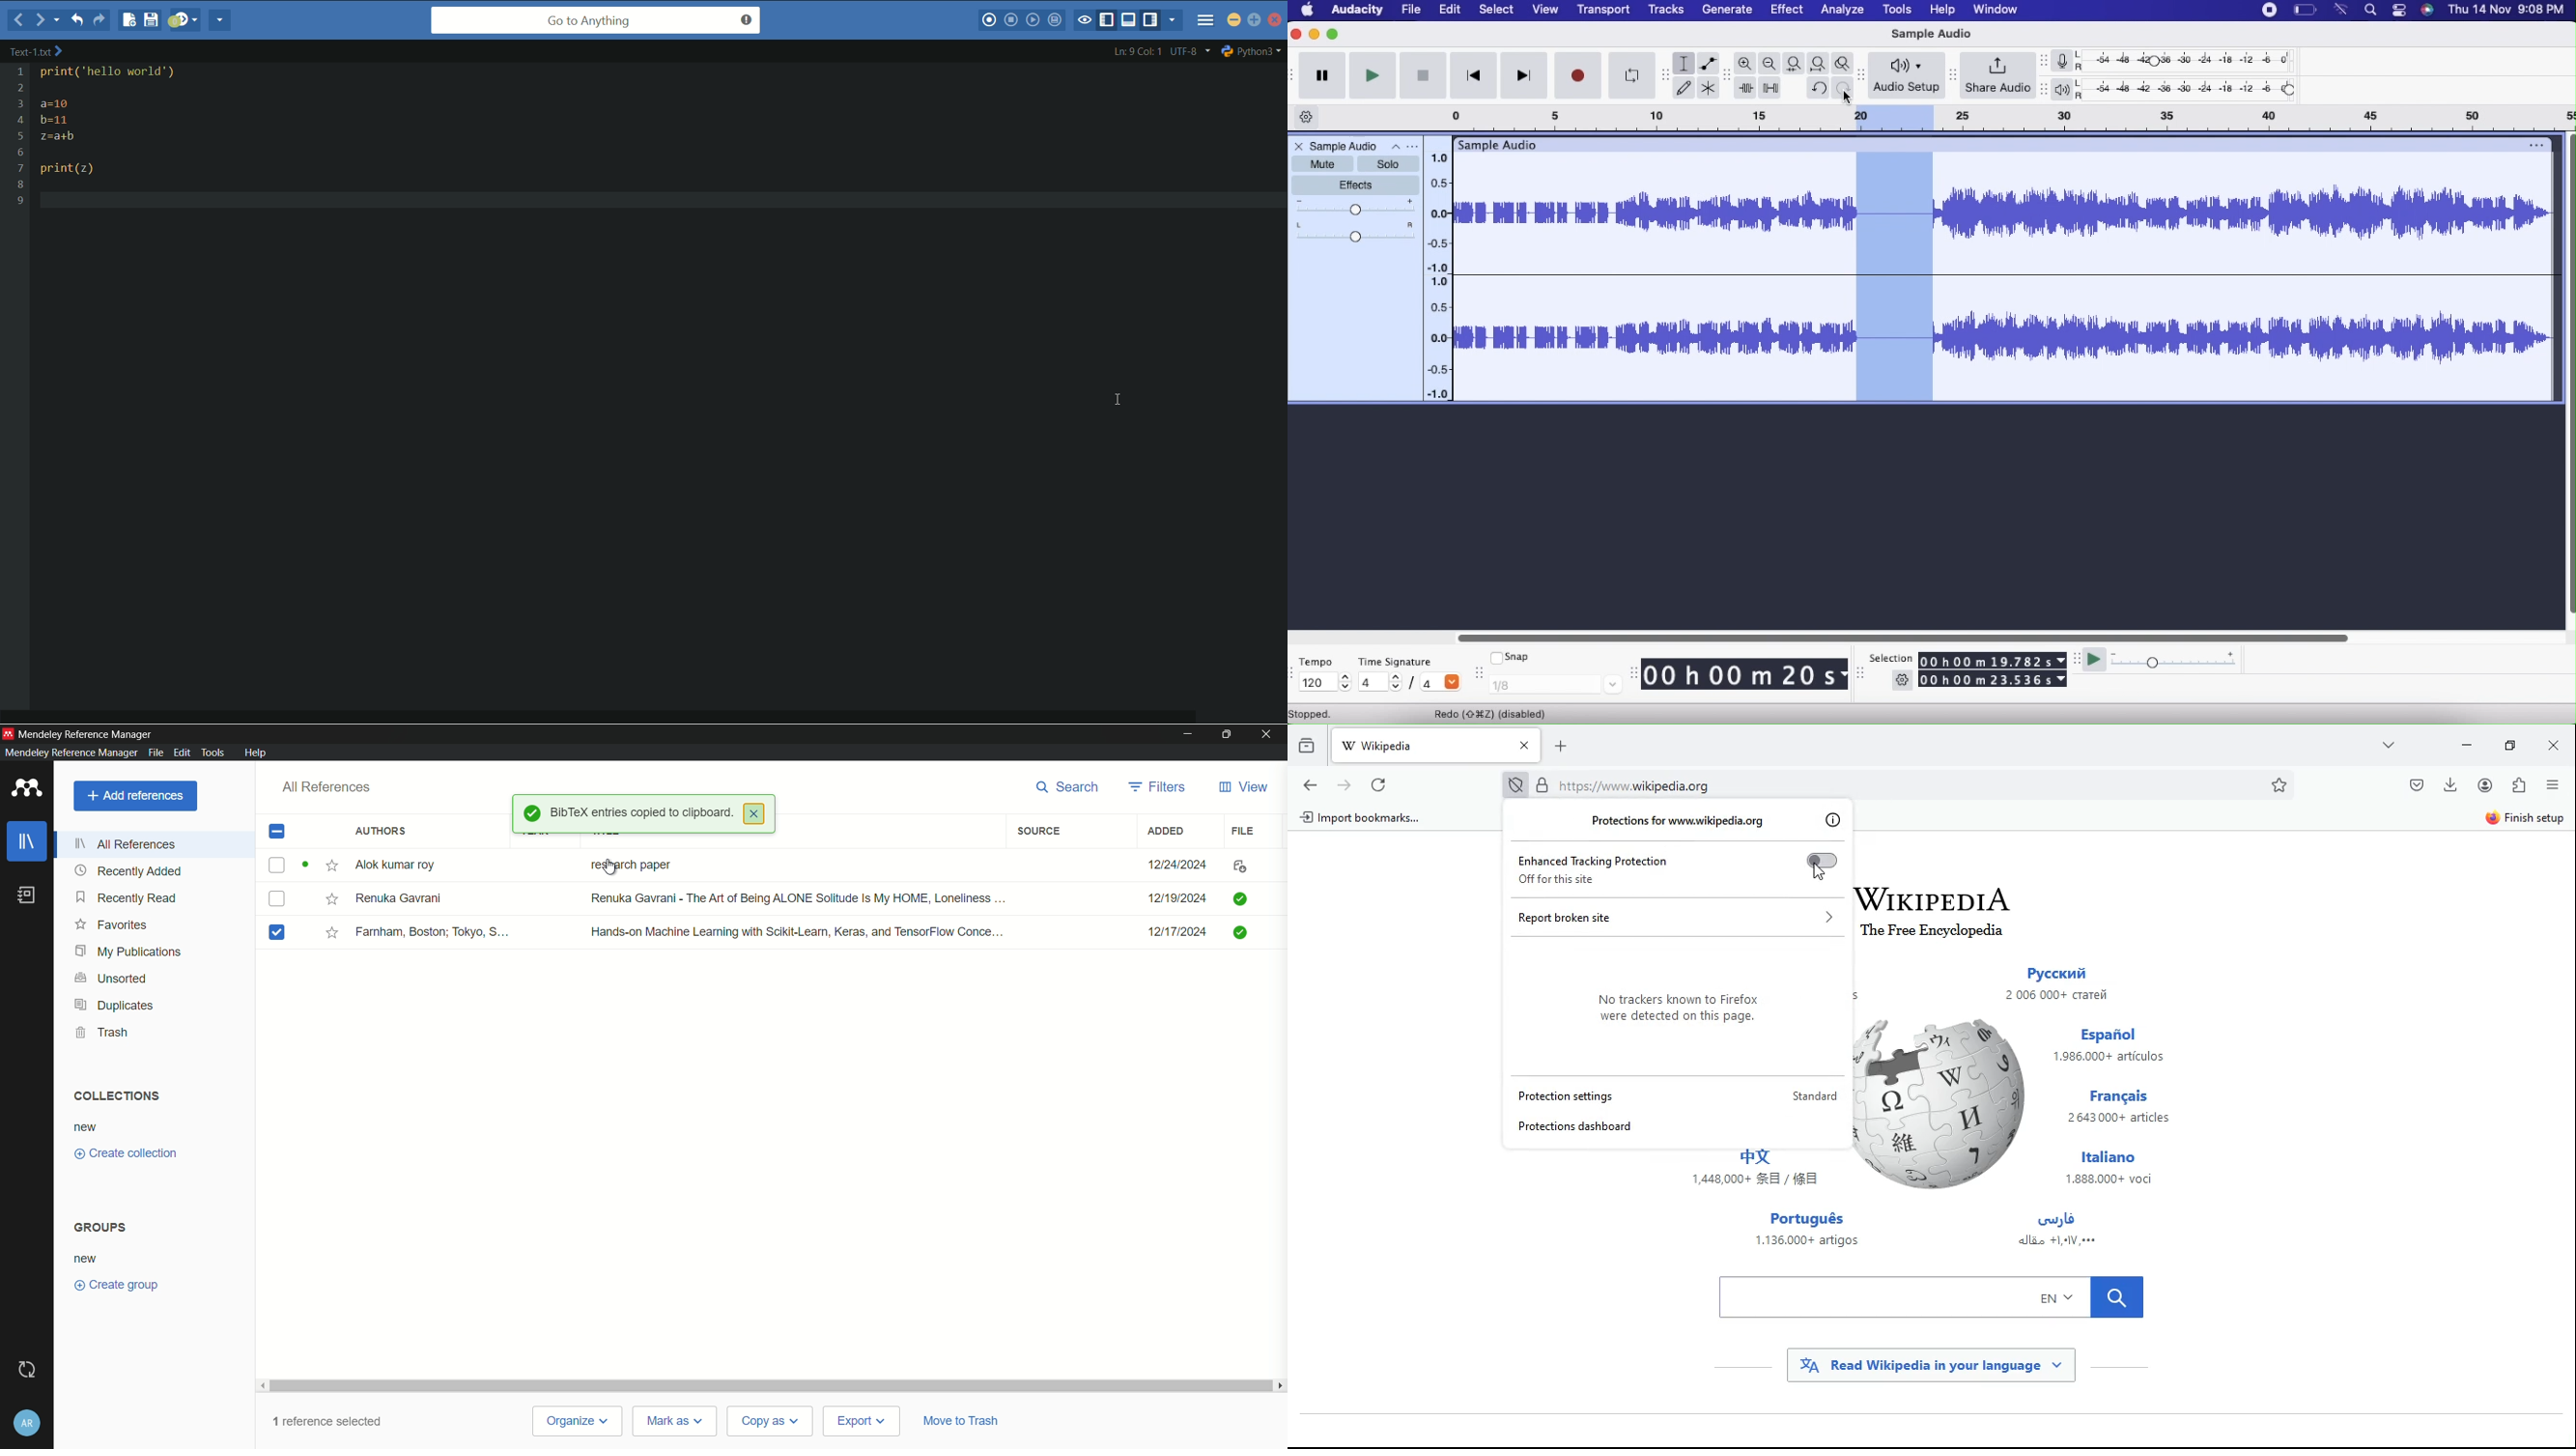 The height and width of the screenshot is (1456, 2576). Describe the element at coordinates (1993, 679) in the screenshot. I see `00 h 00 m 23.536s` at that location.